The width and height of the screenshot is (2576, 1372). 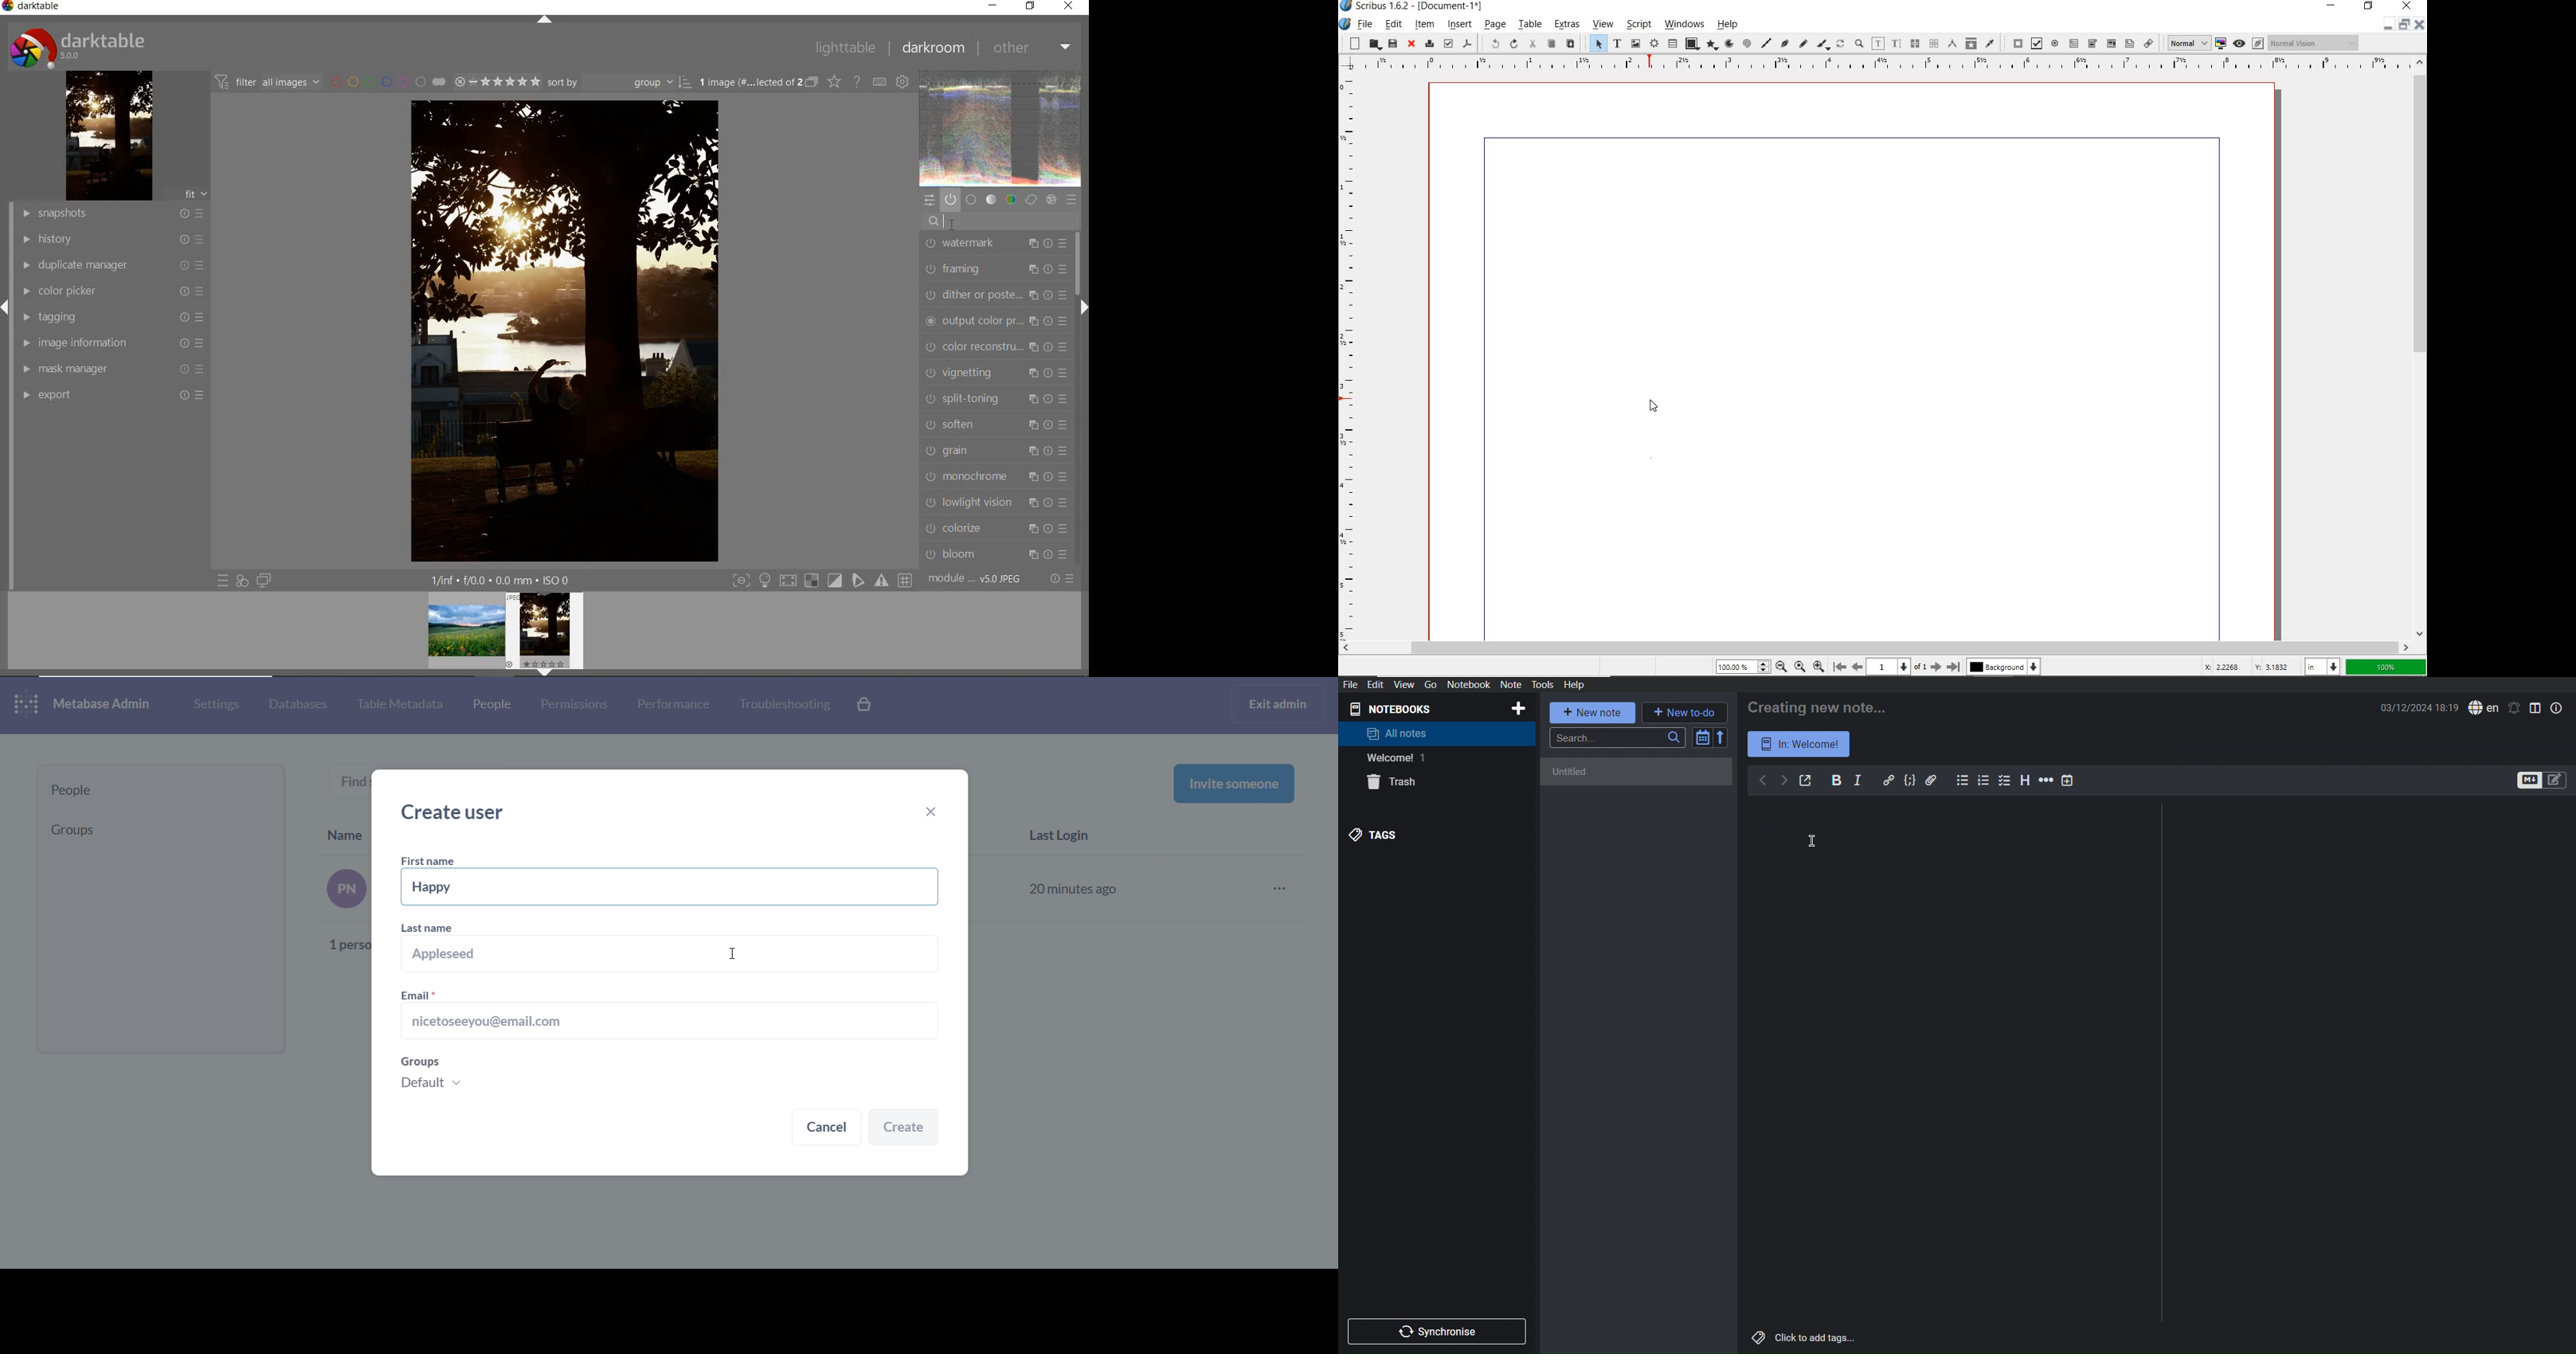 I want to click on Note, so click(x=1510, y=685).